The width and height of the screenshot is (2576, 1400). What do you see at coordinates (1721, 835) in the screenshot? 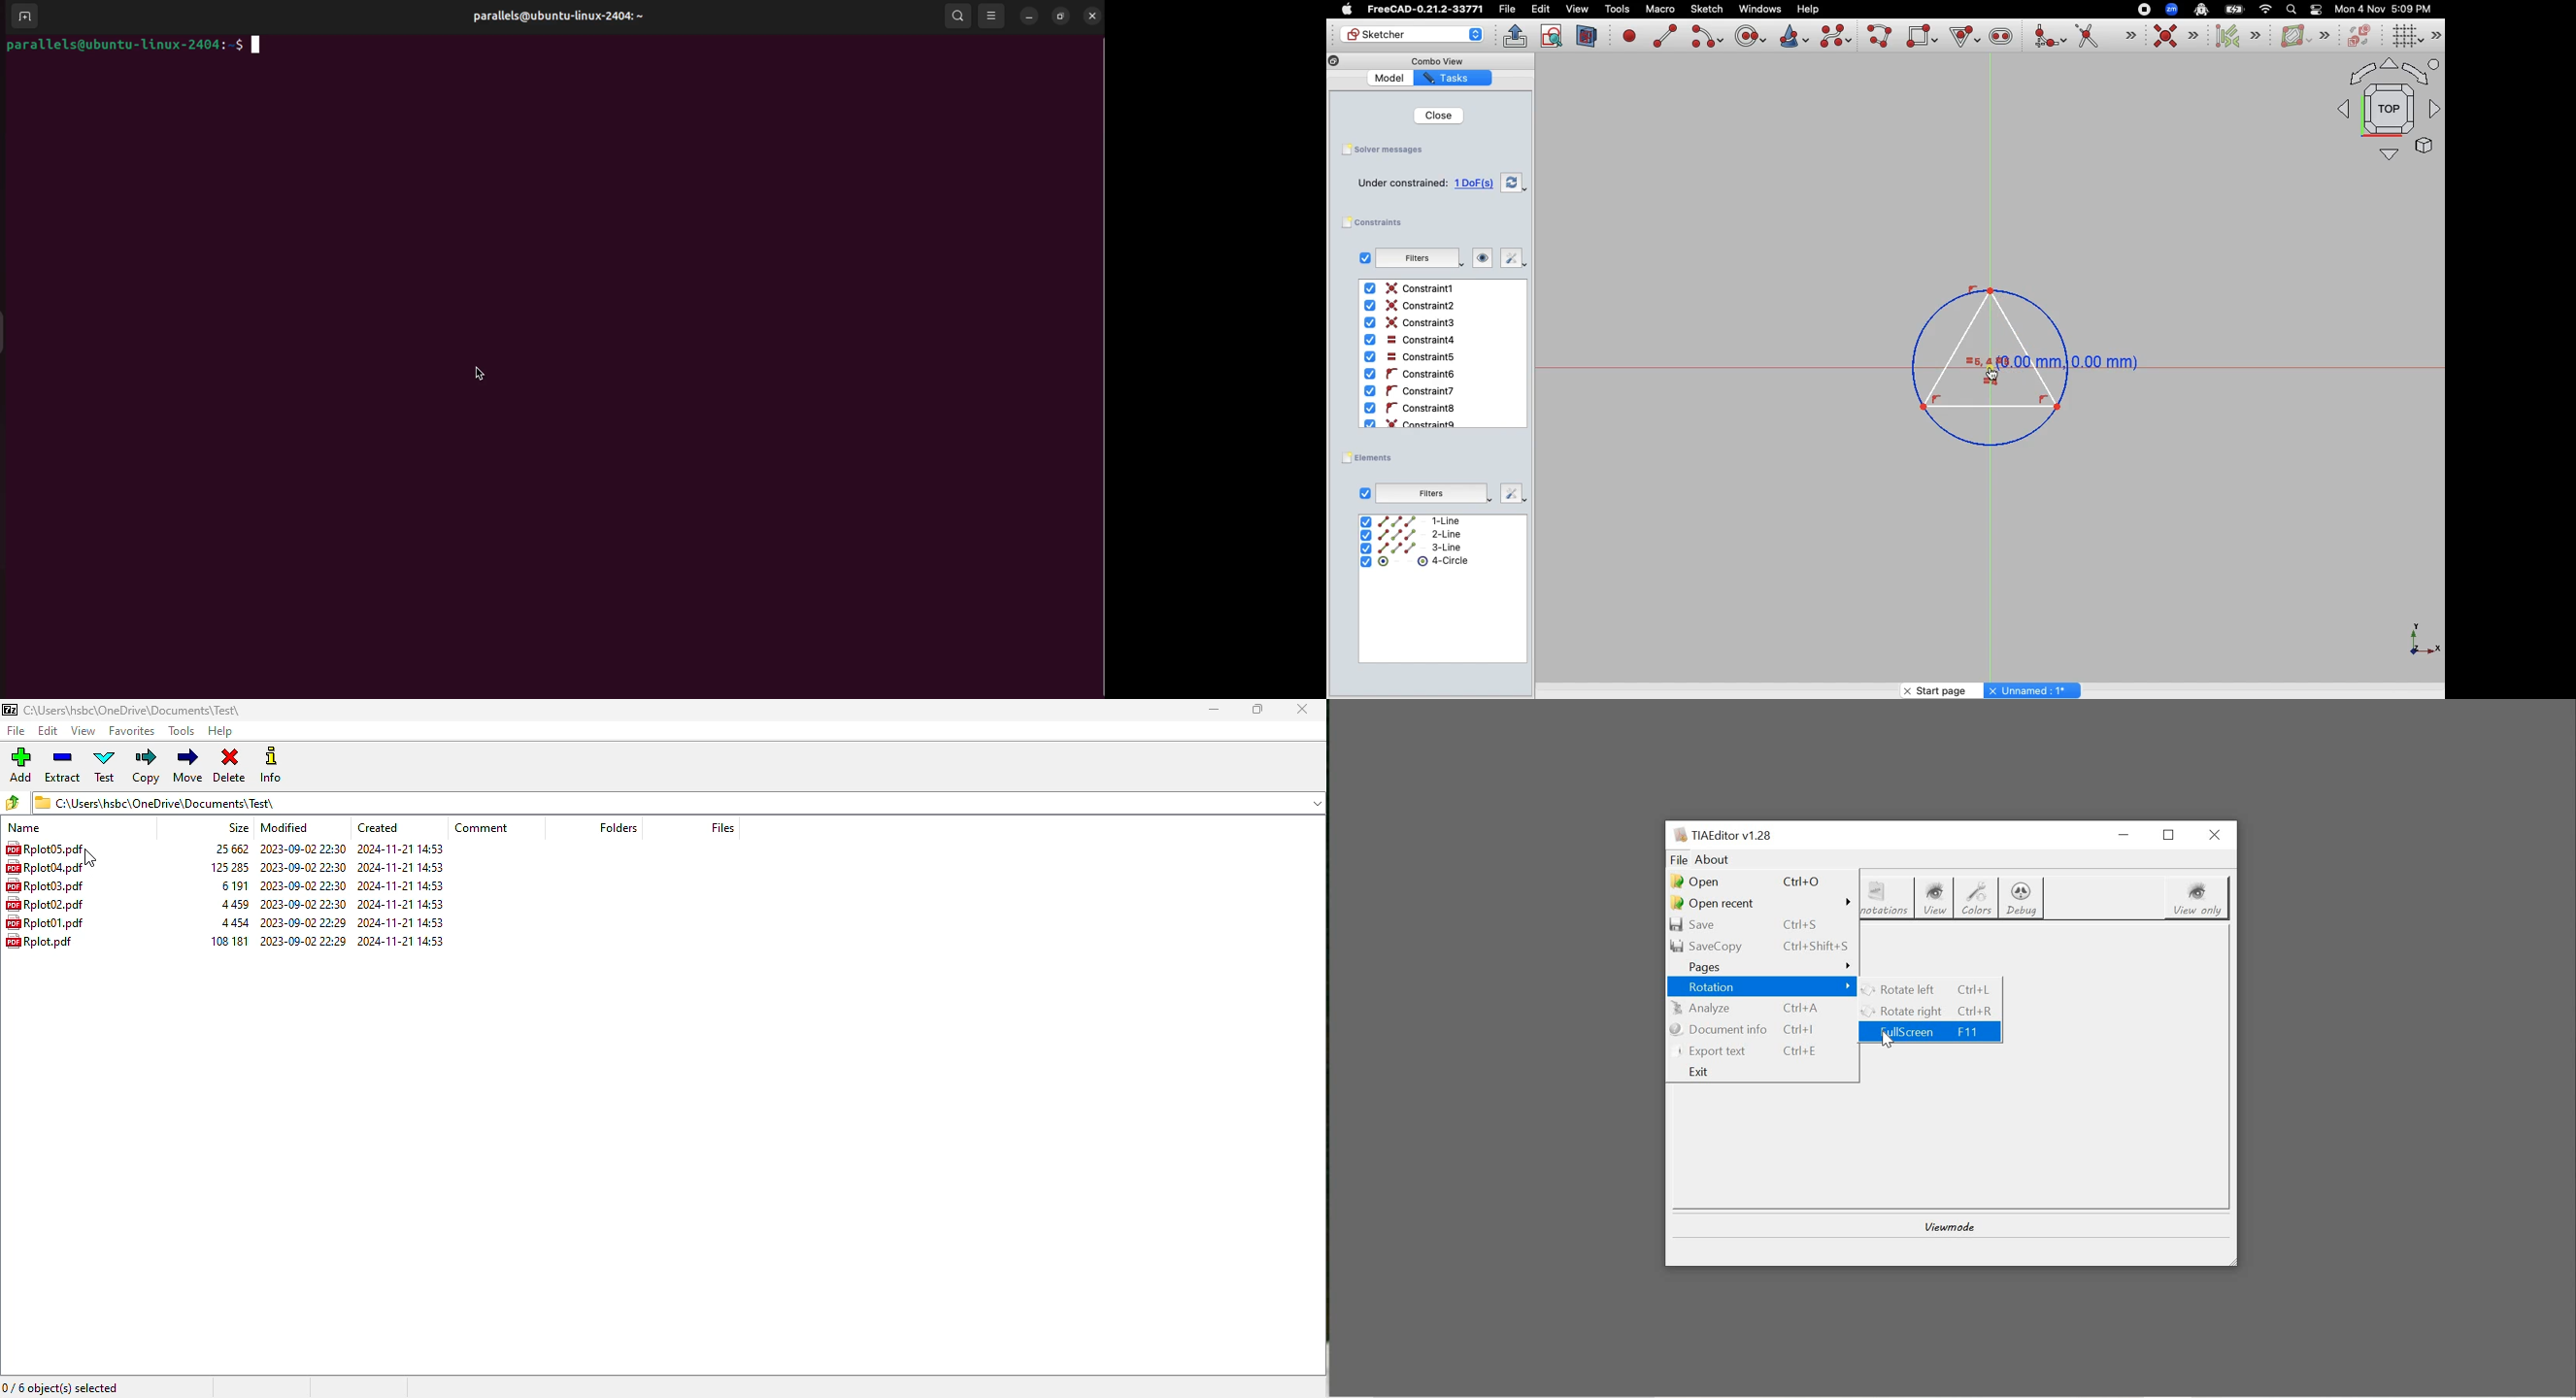
I see `system name` at bounding box center [1721, 835].